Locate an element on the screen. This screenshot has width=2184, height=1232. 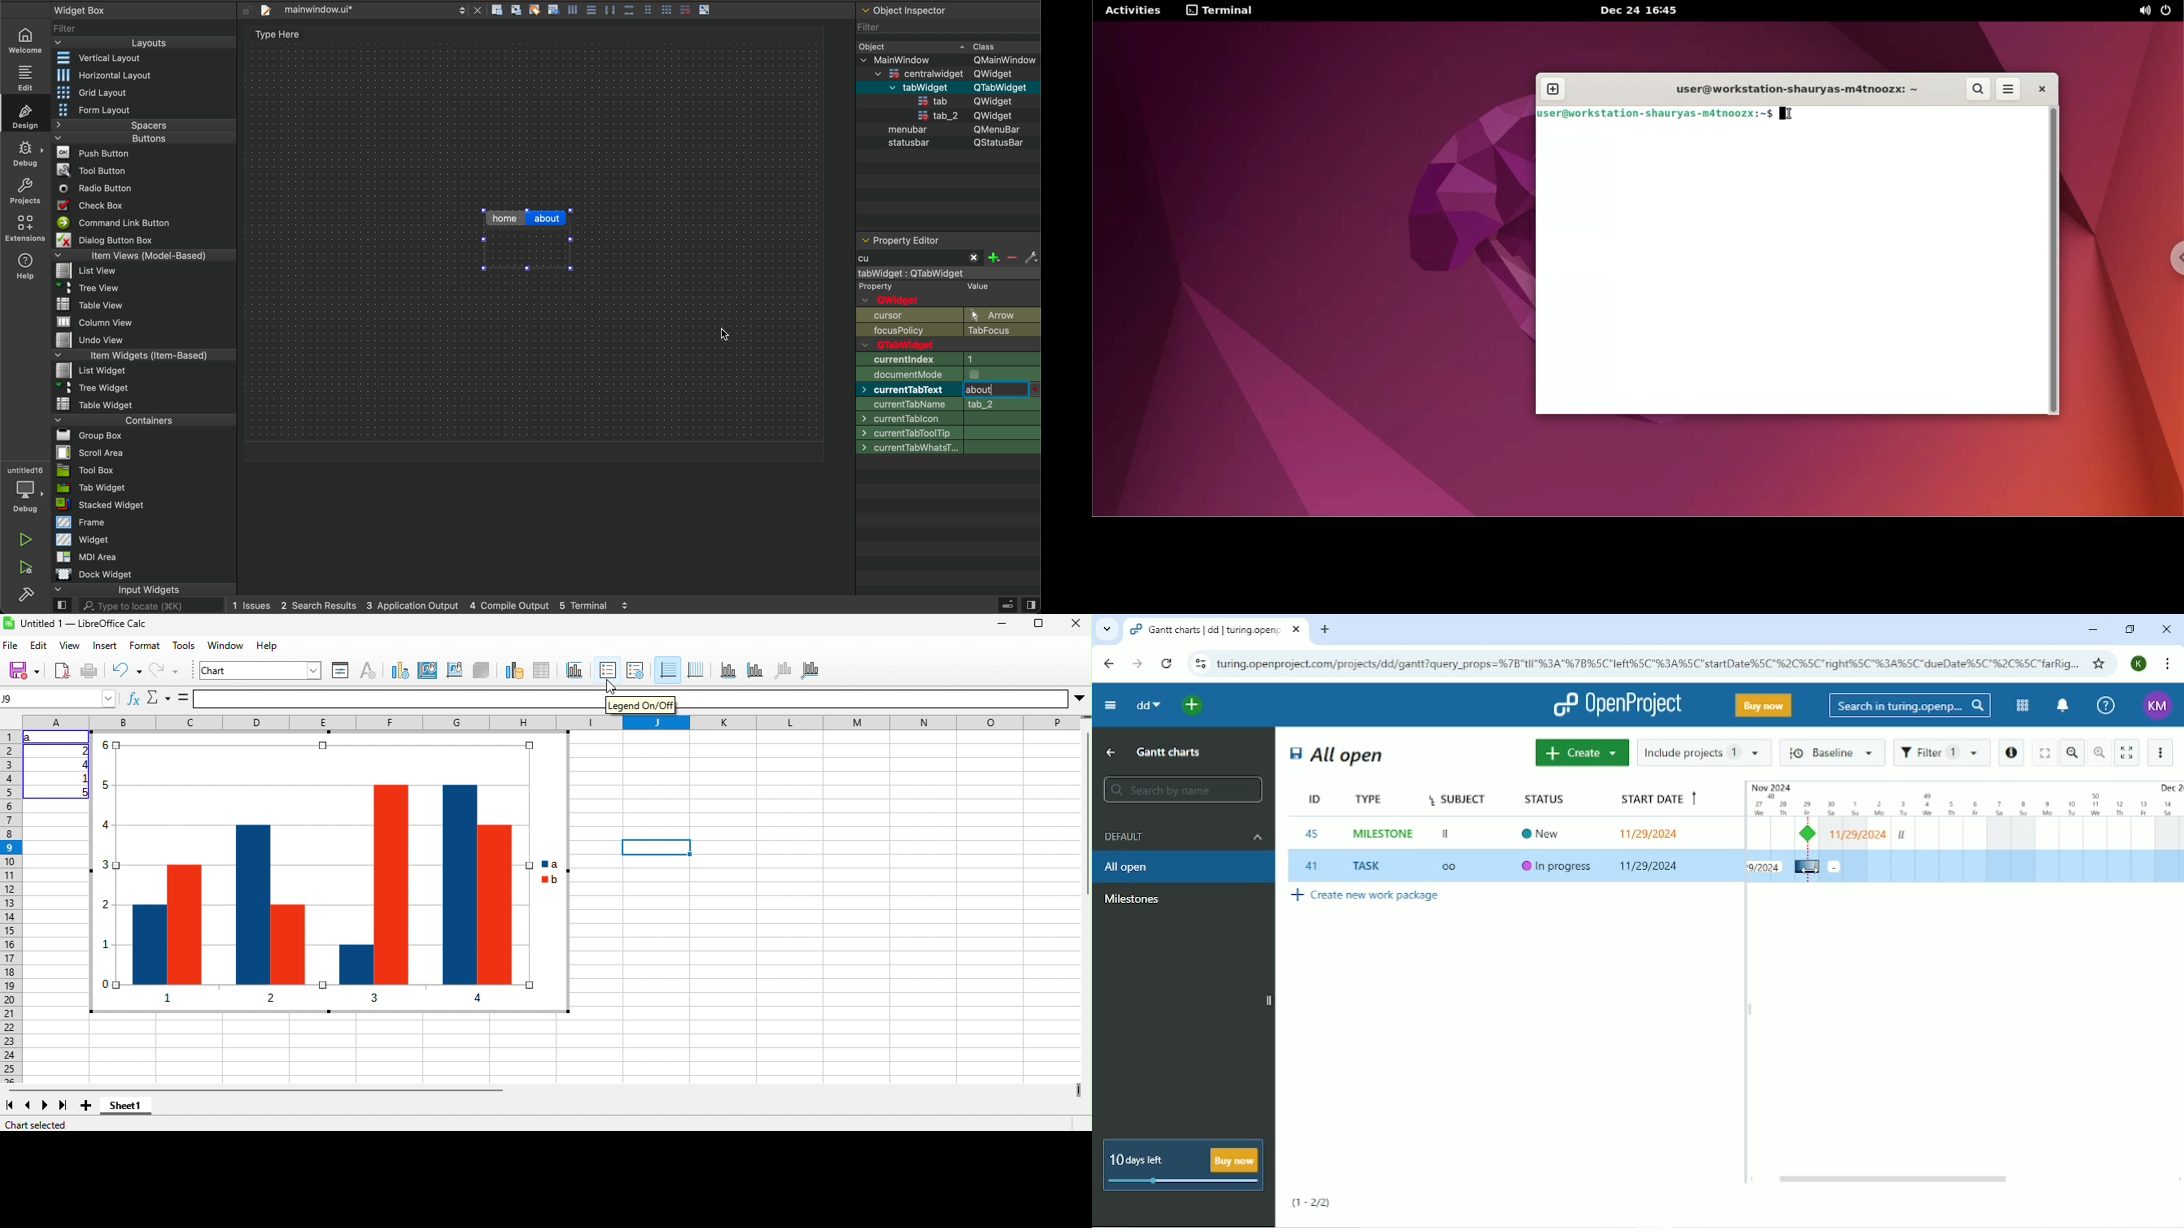
Help is located at coordinates (2104, 704).